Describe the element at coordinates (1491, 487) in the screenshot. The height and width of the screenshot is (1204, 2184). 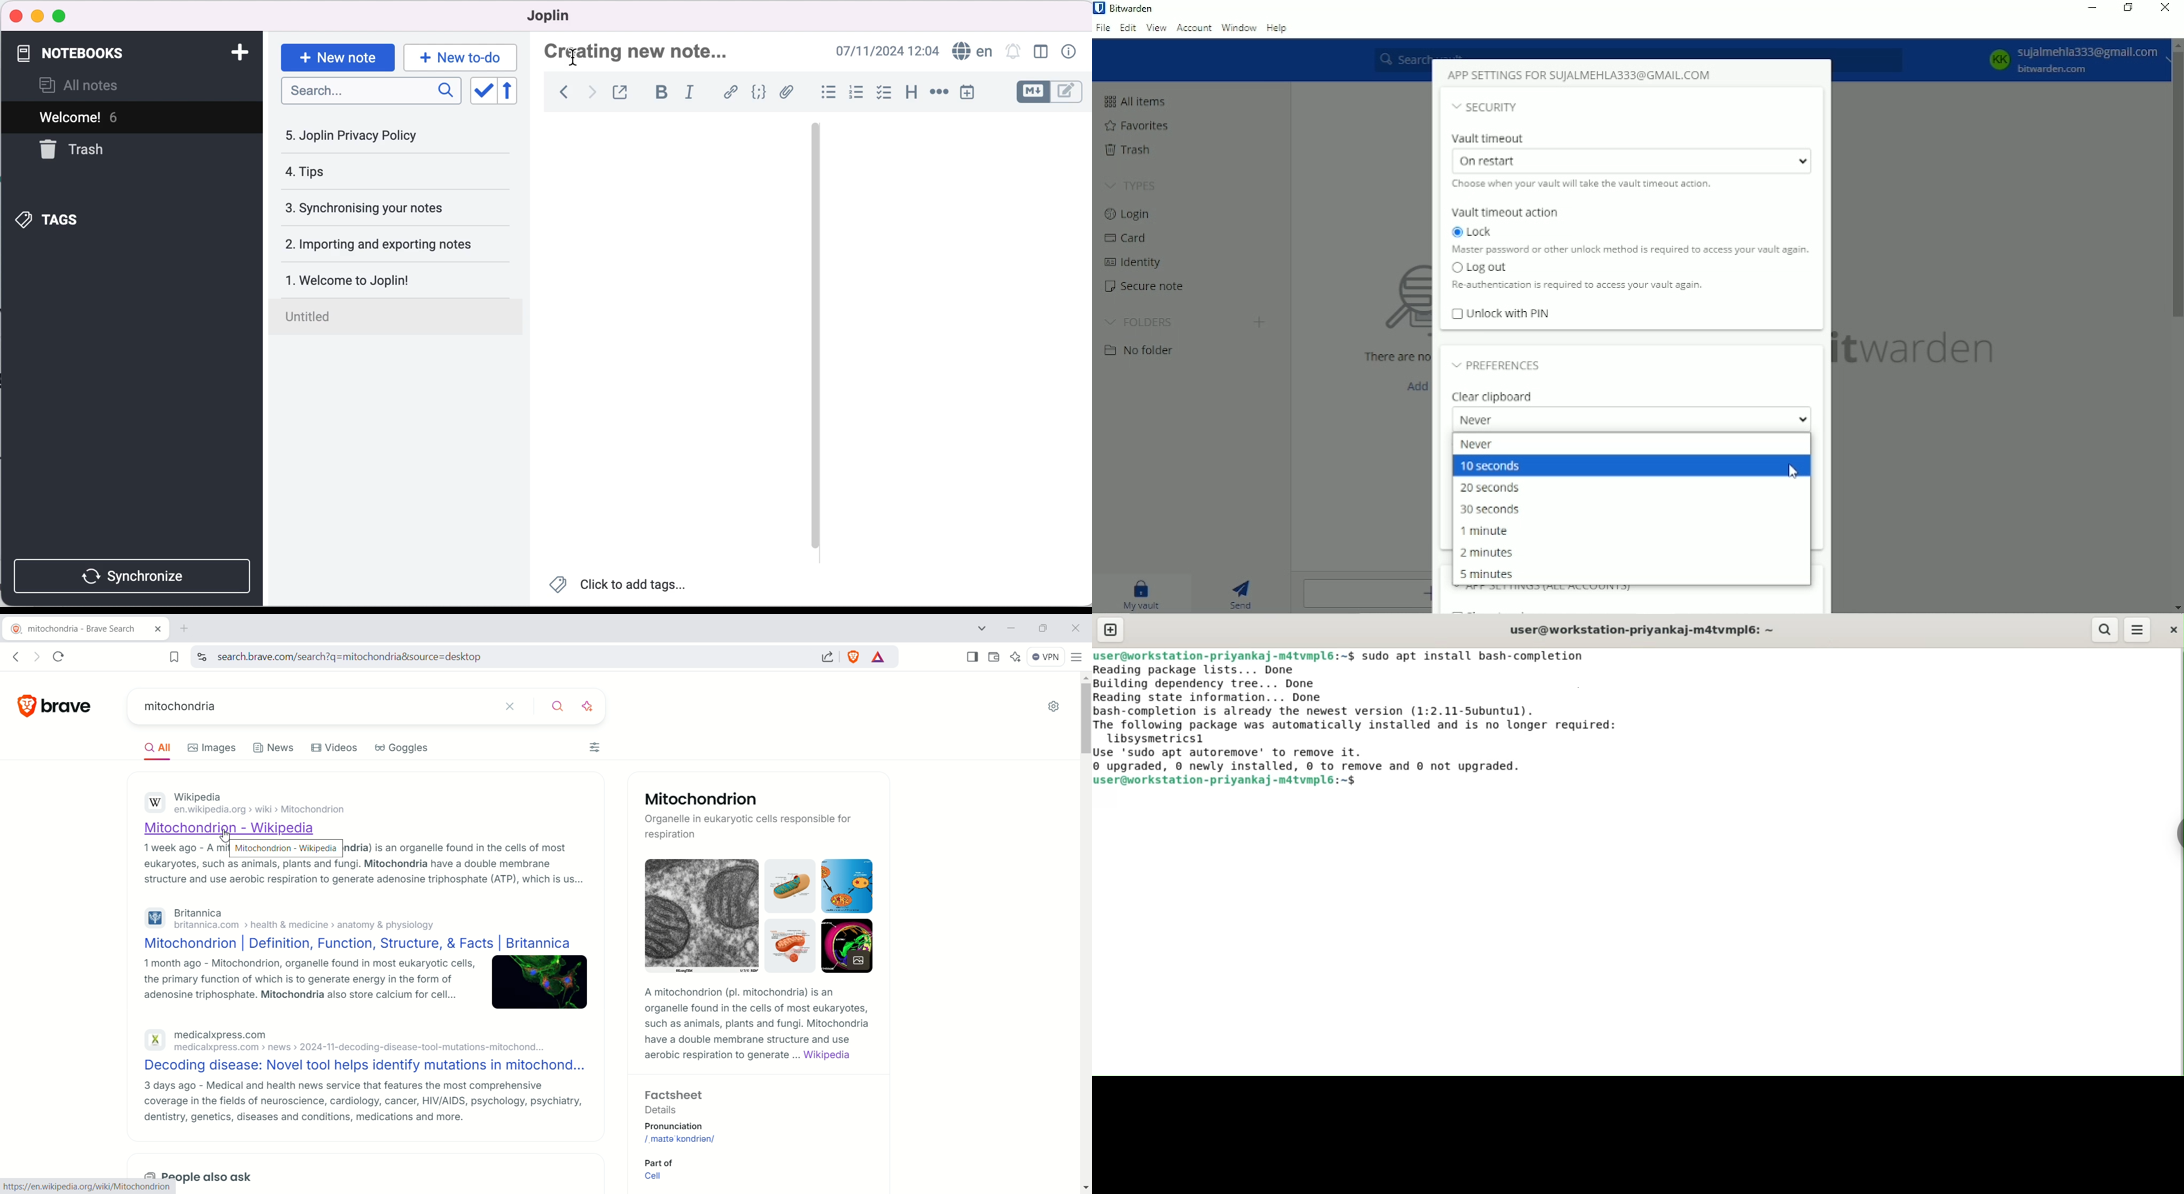
I see `20 seconds` at that location.